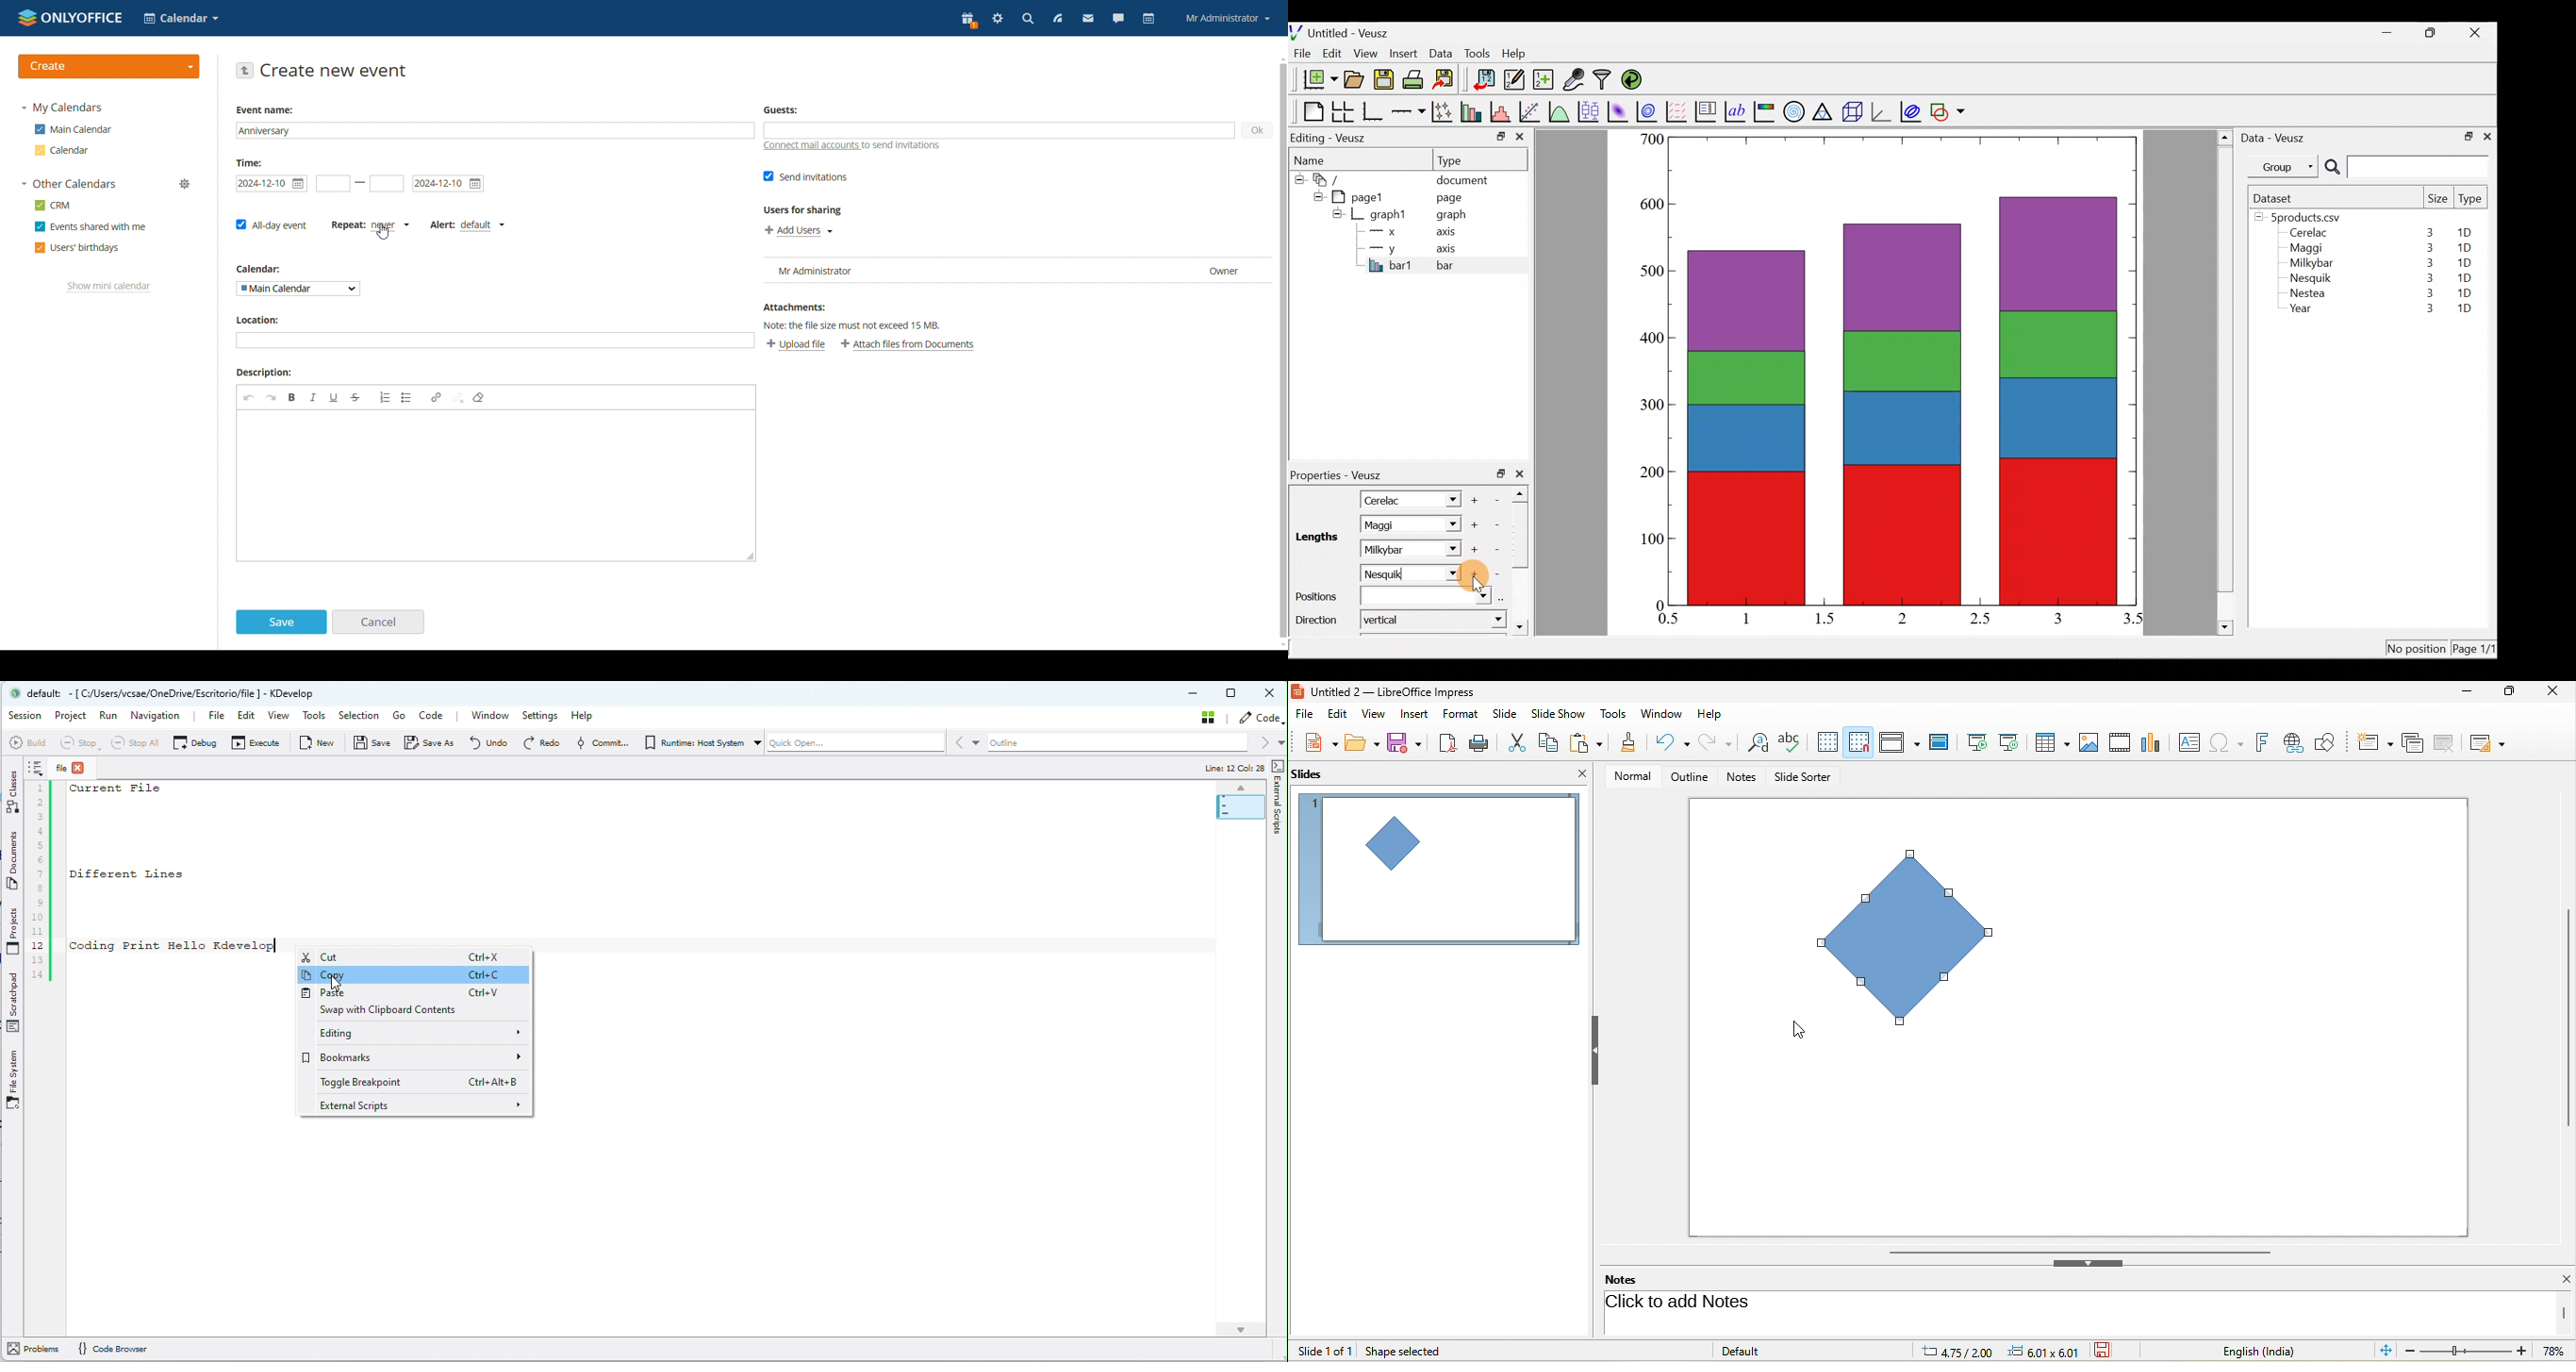 The image size is (2576, 1372). I want to click on close, so click(1582, 773).